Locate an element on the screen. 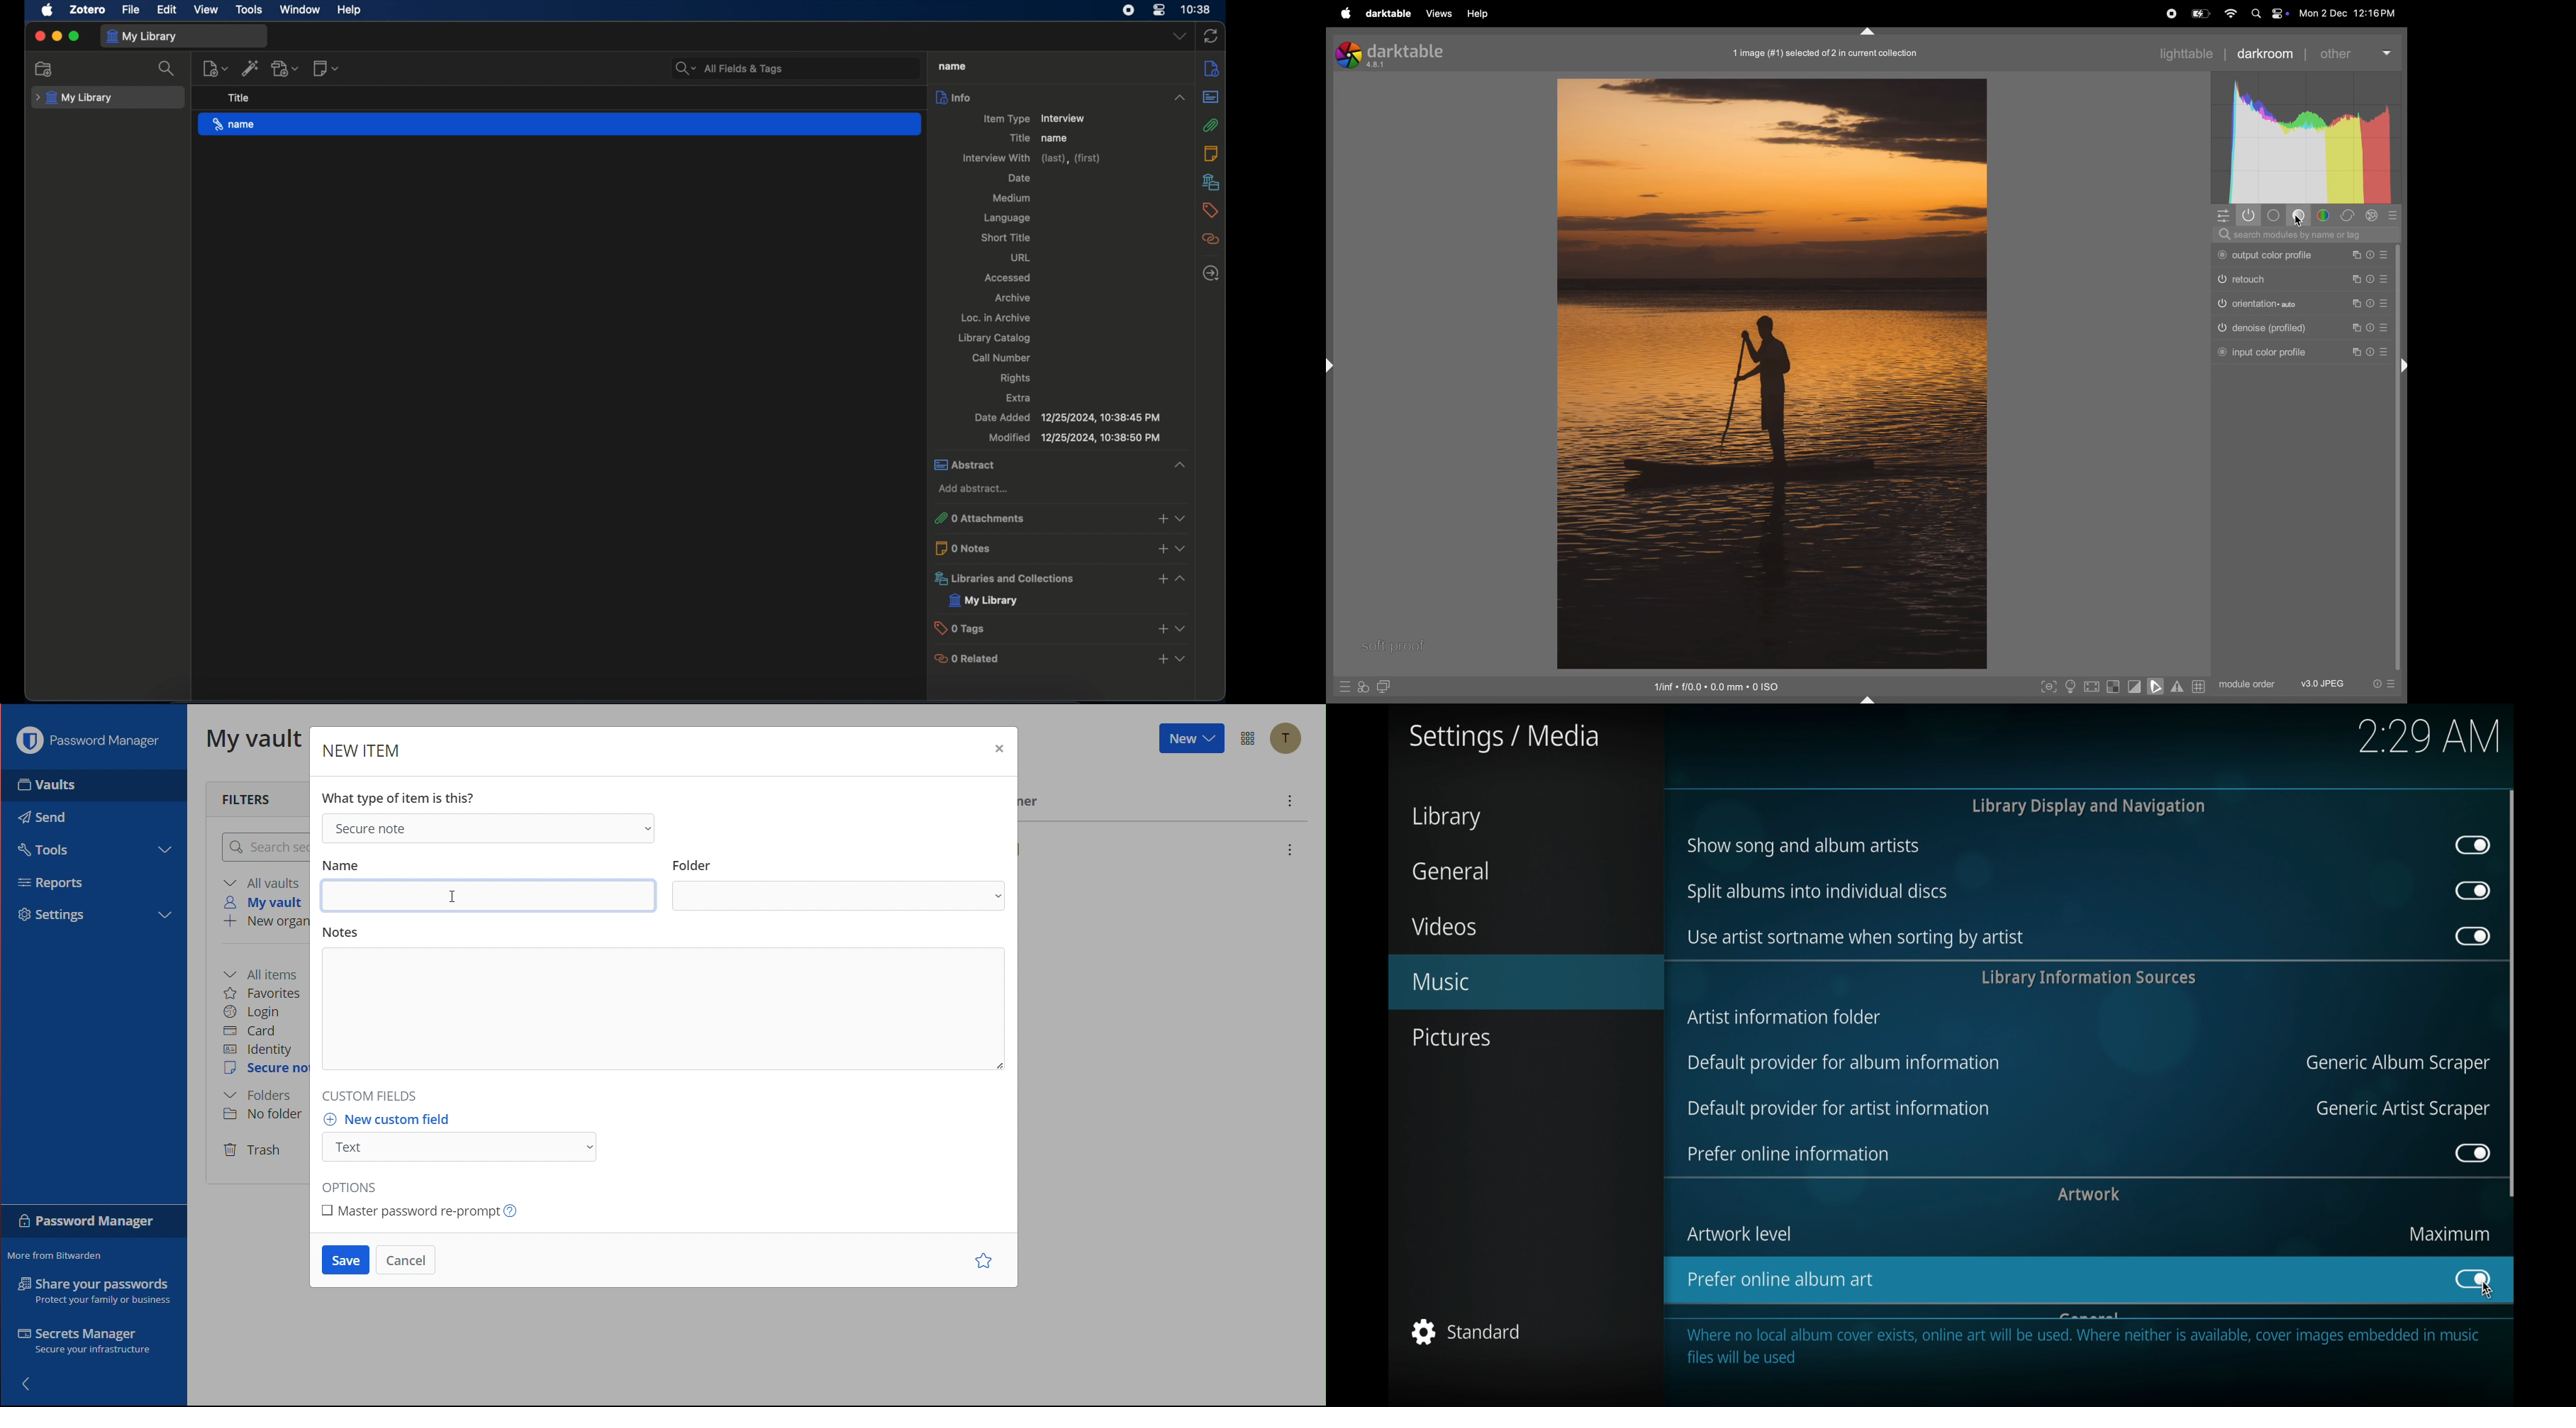 This screenshot has width=2576, height=1428. Star is located at coordinates (986, 1262).